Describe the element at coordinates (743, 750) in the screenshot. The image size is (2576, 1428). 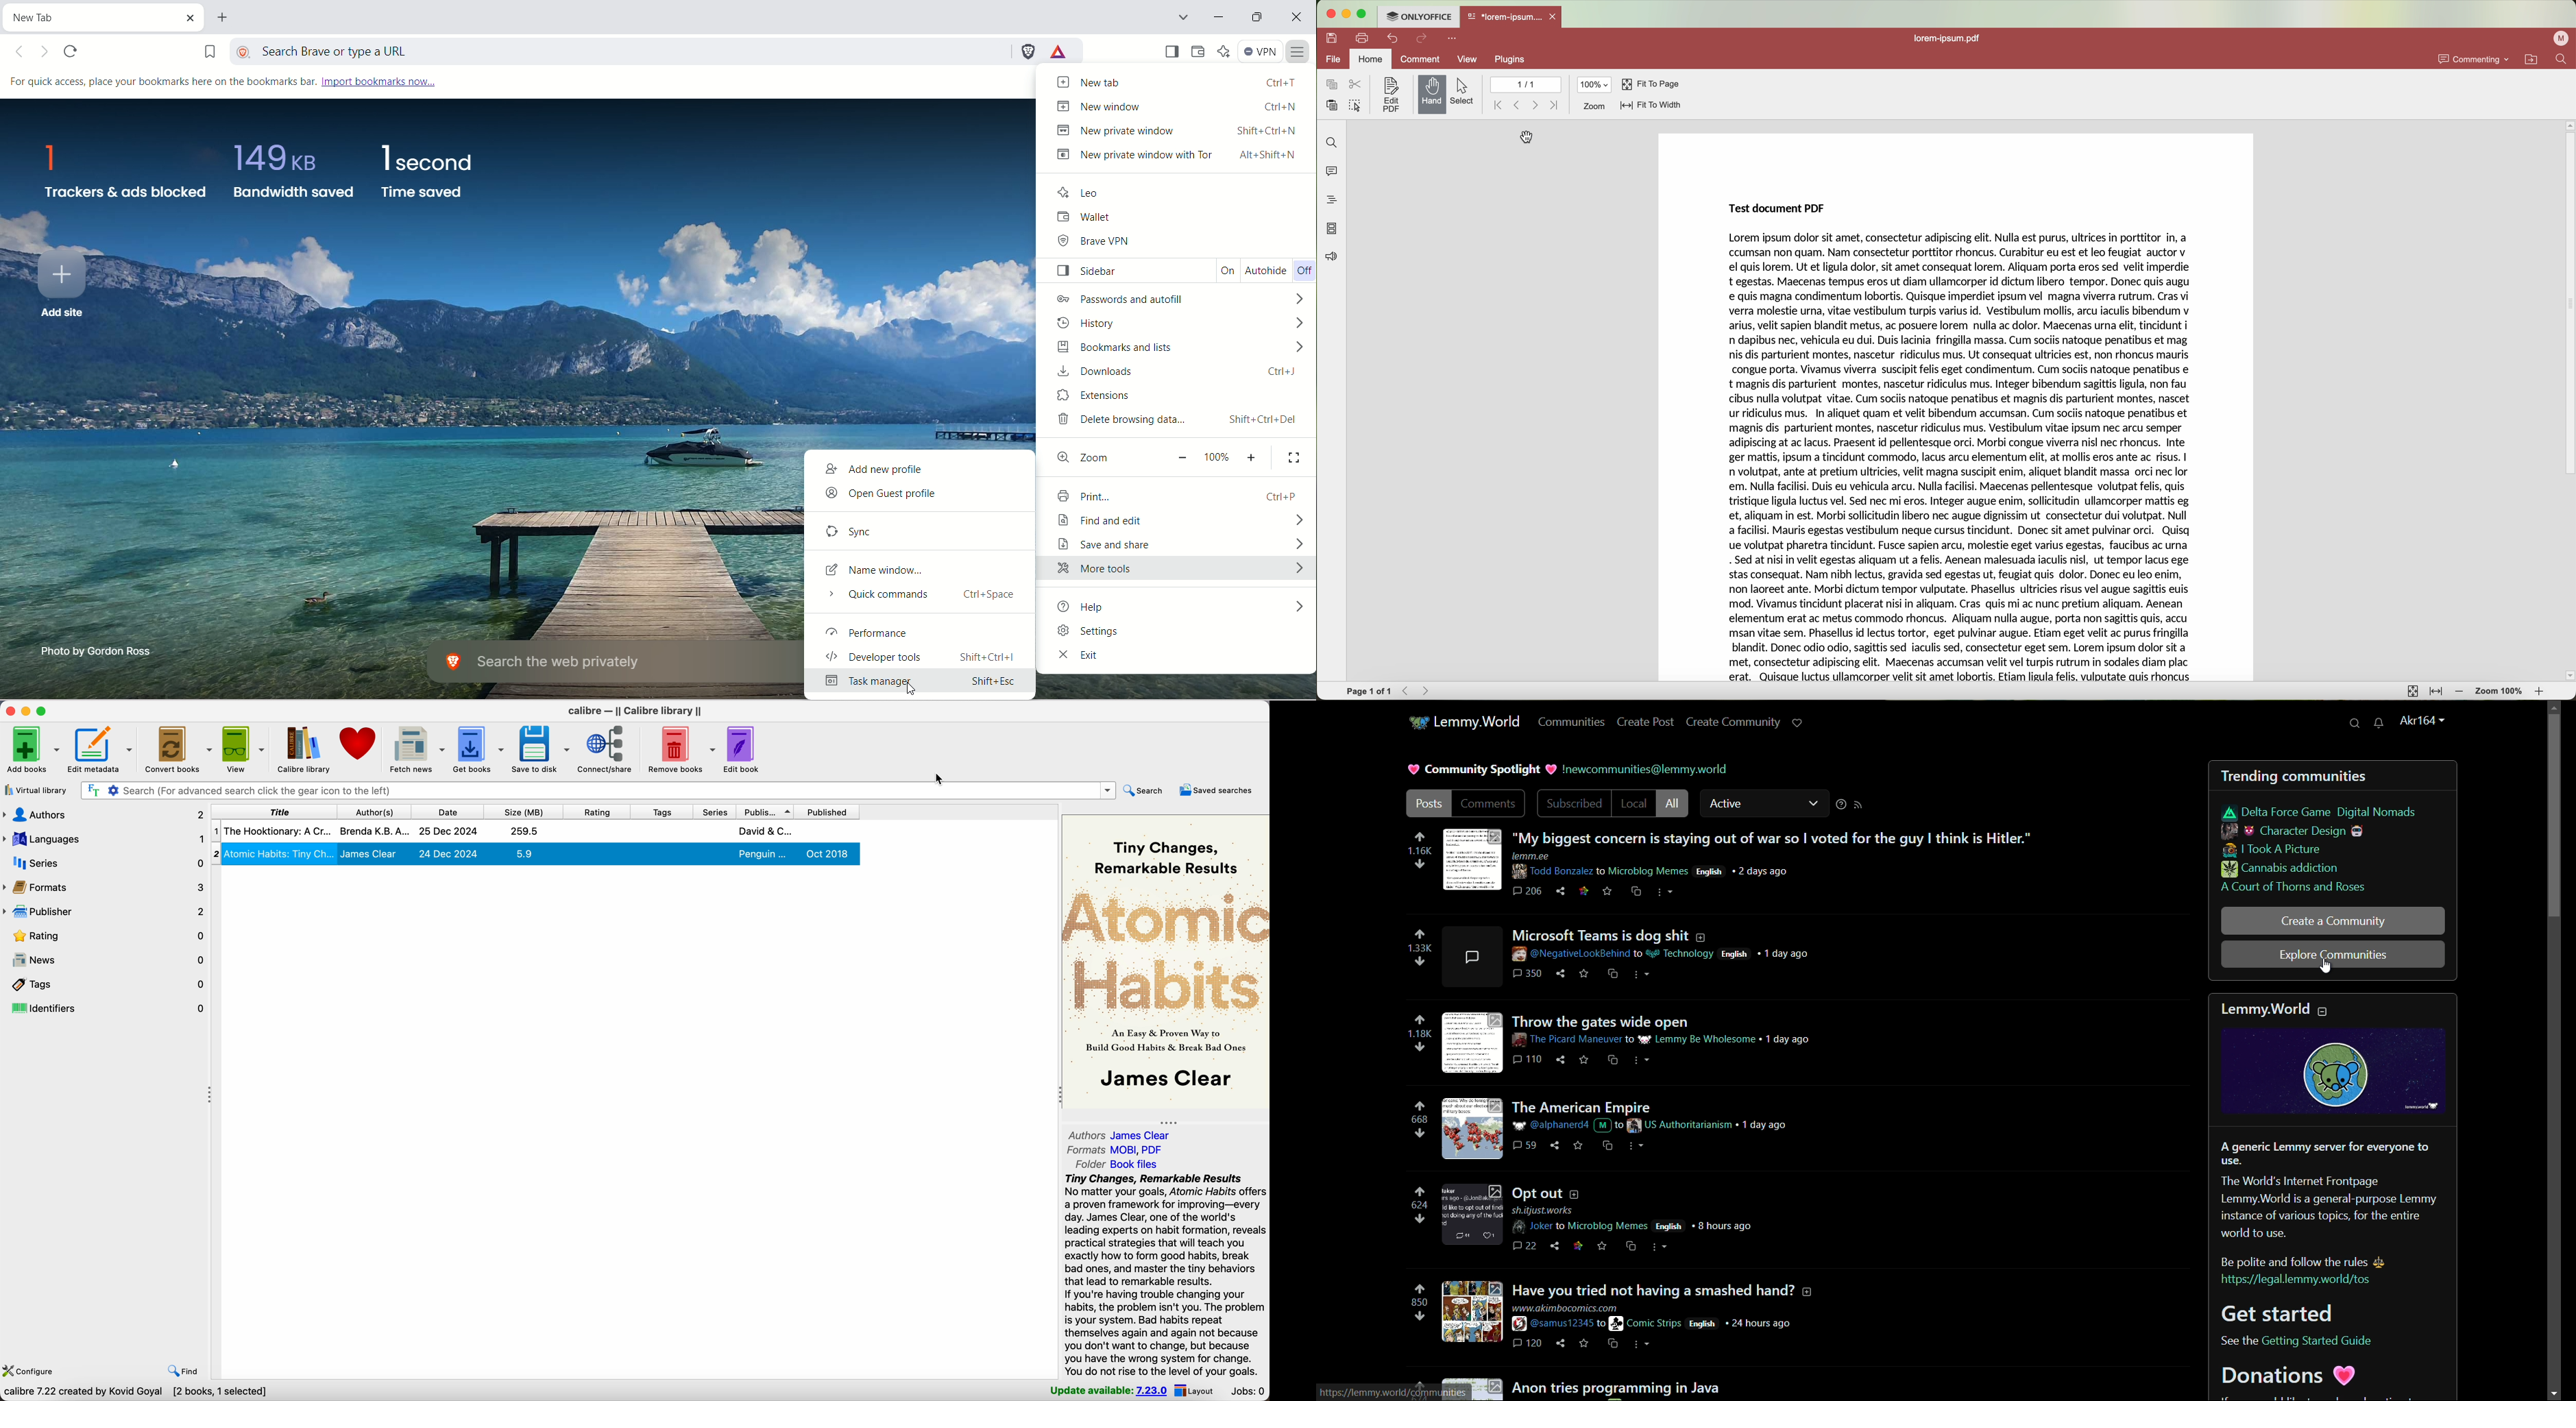
I see `edit book` at that location.